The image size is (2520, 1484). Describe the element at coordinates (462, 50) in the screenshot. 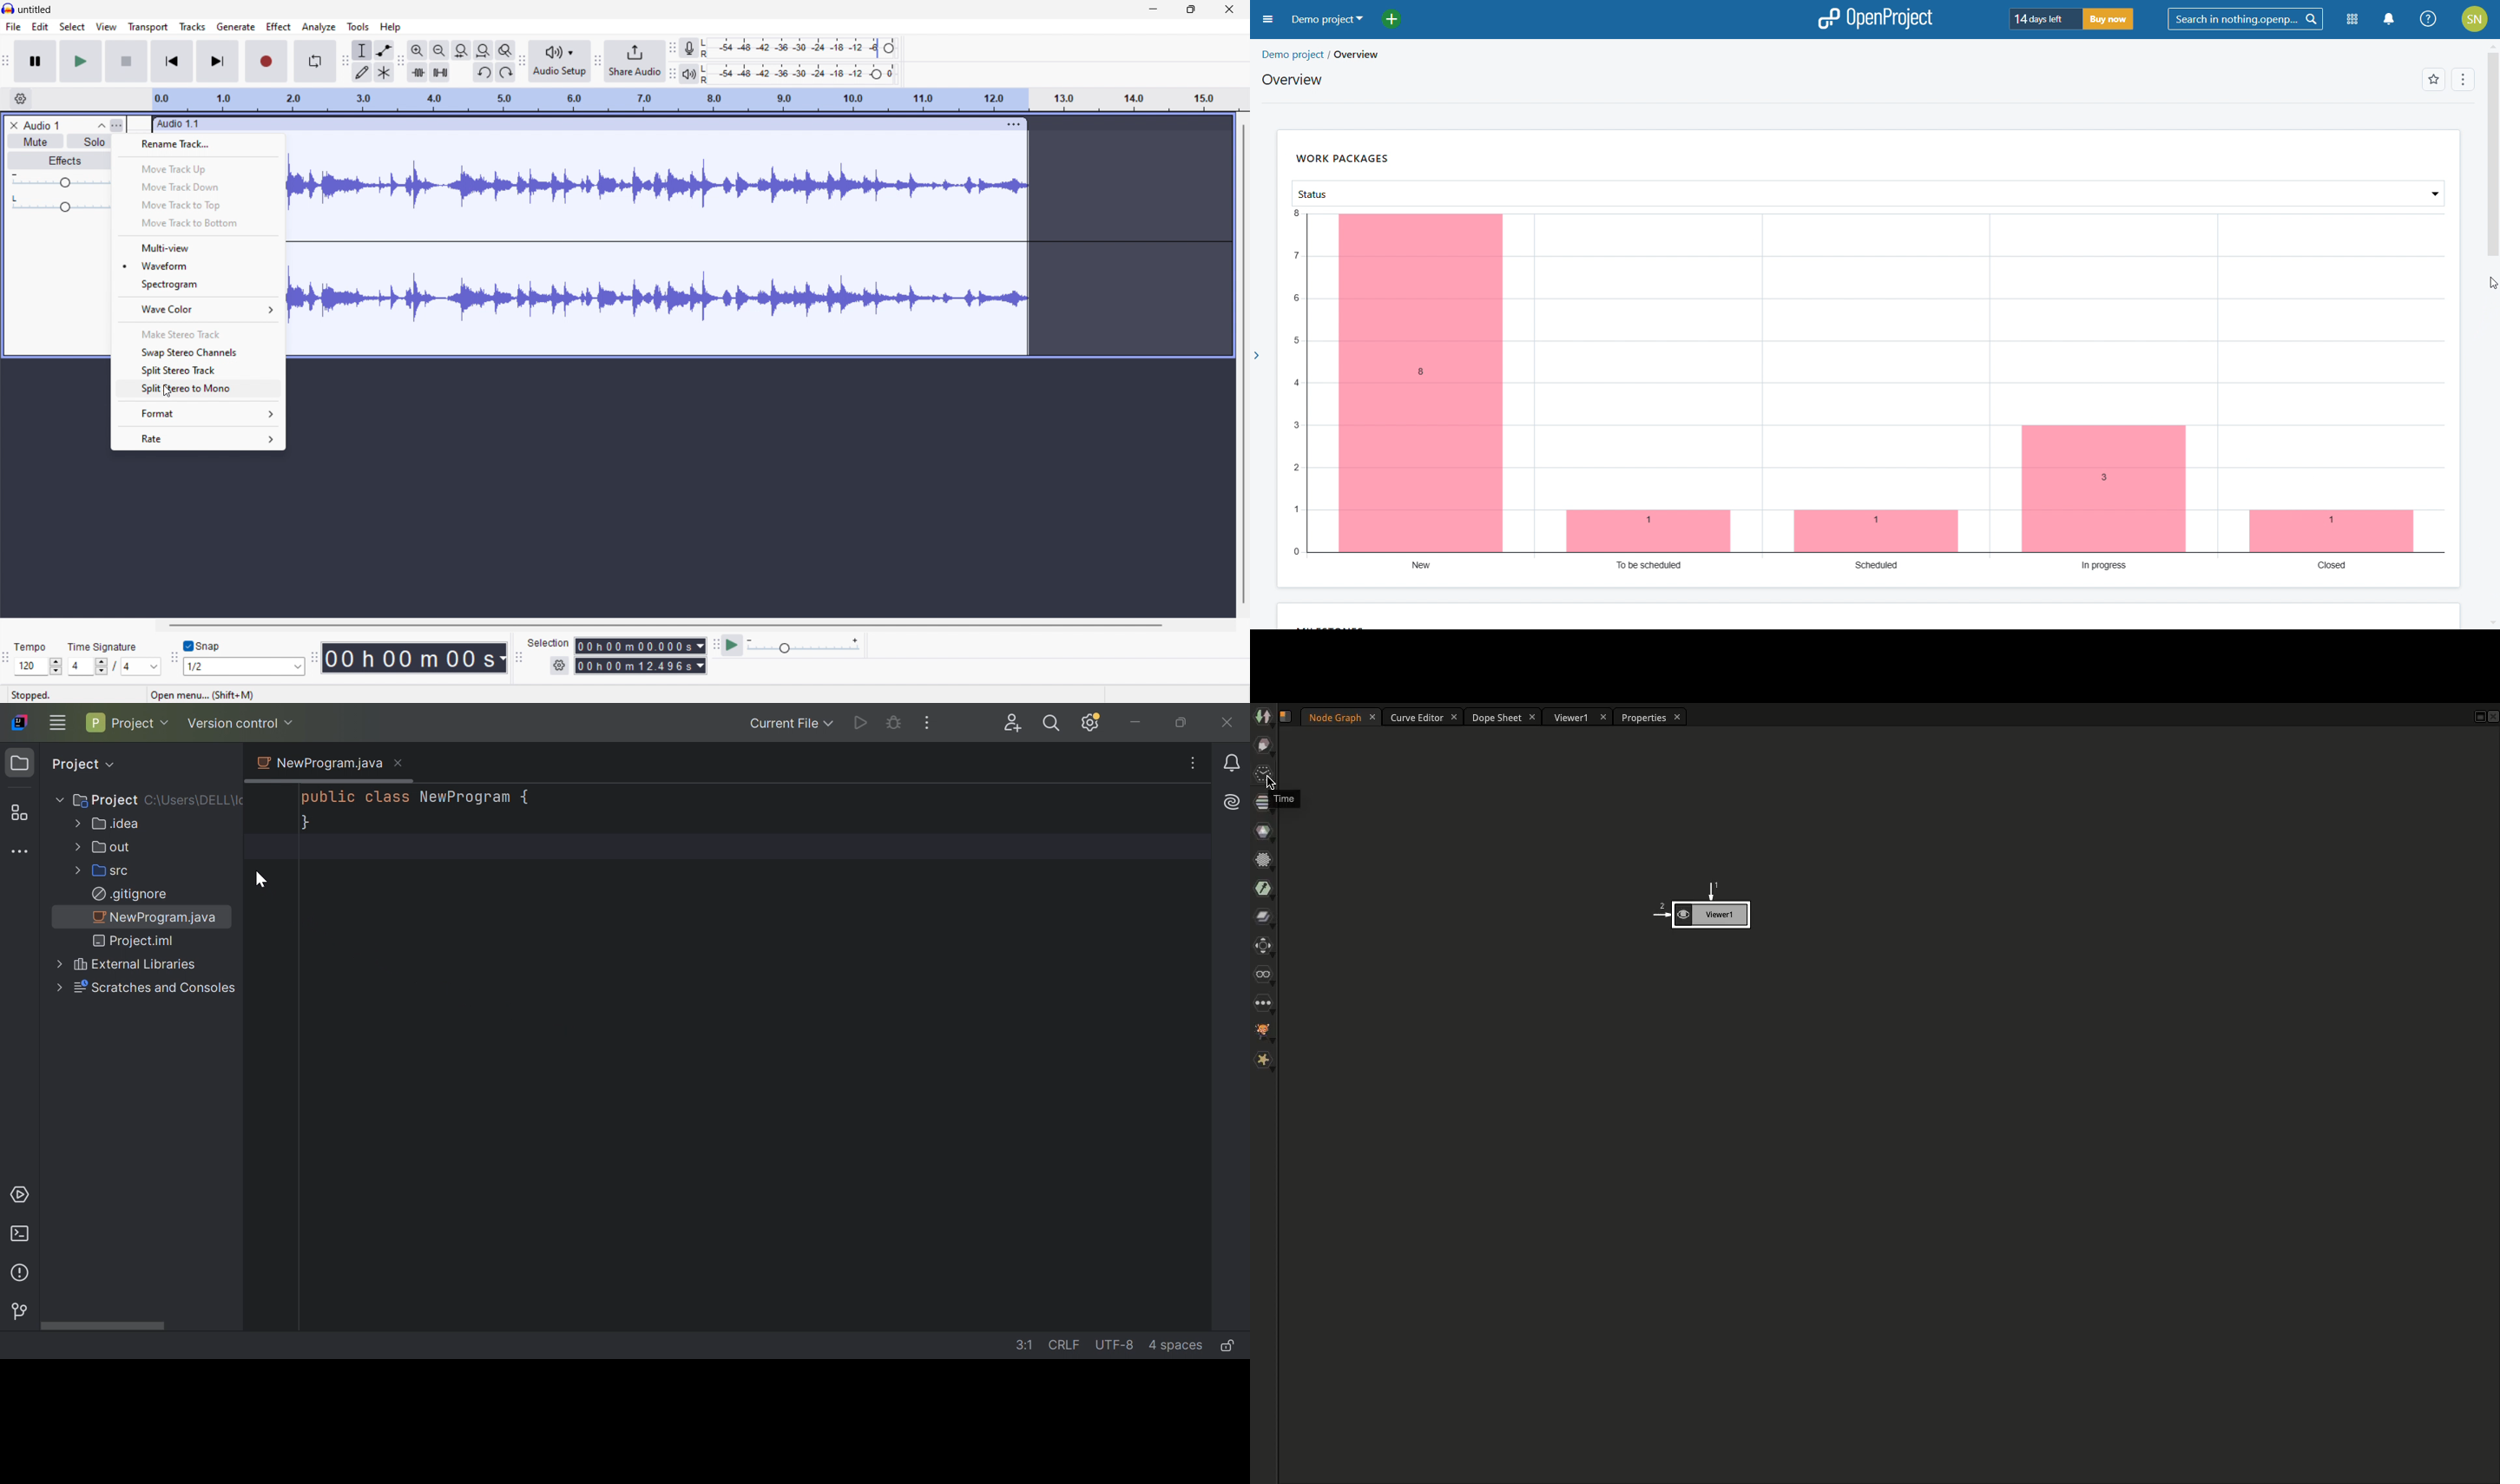

I see `fit selection to width` at that location.